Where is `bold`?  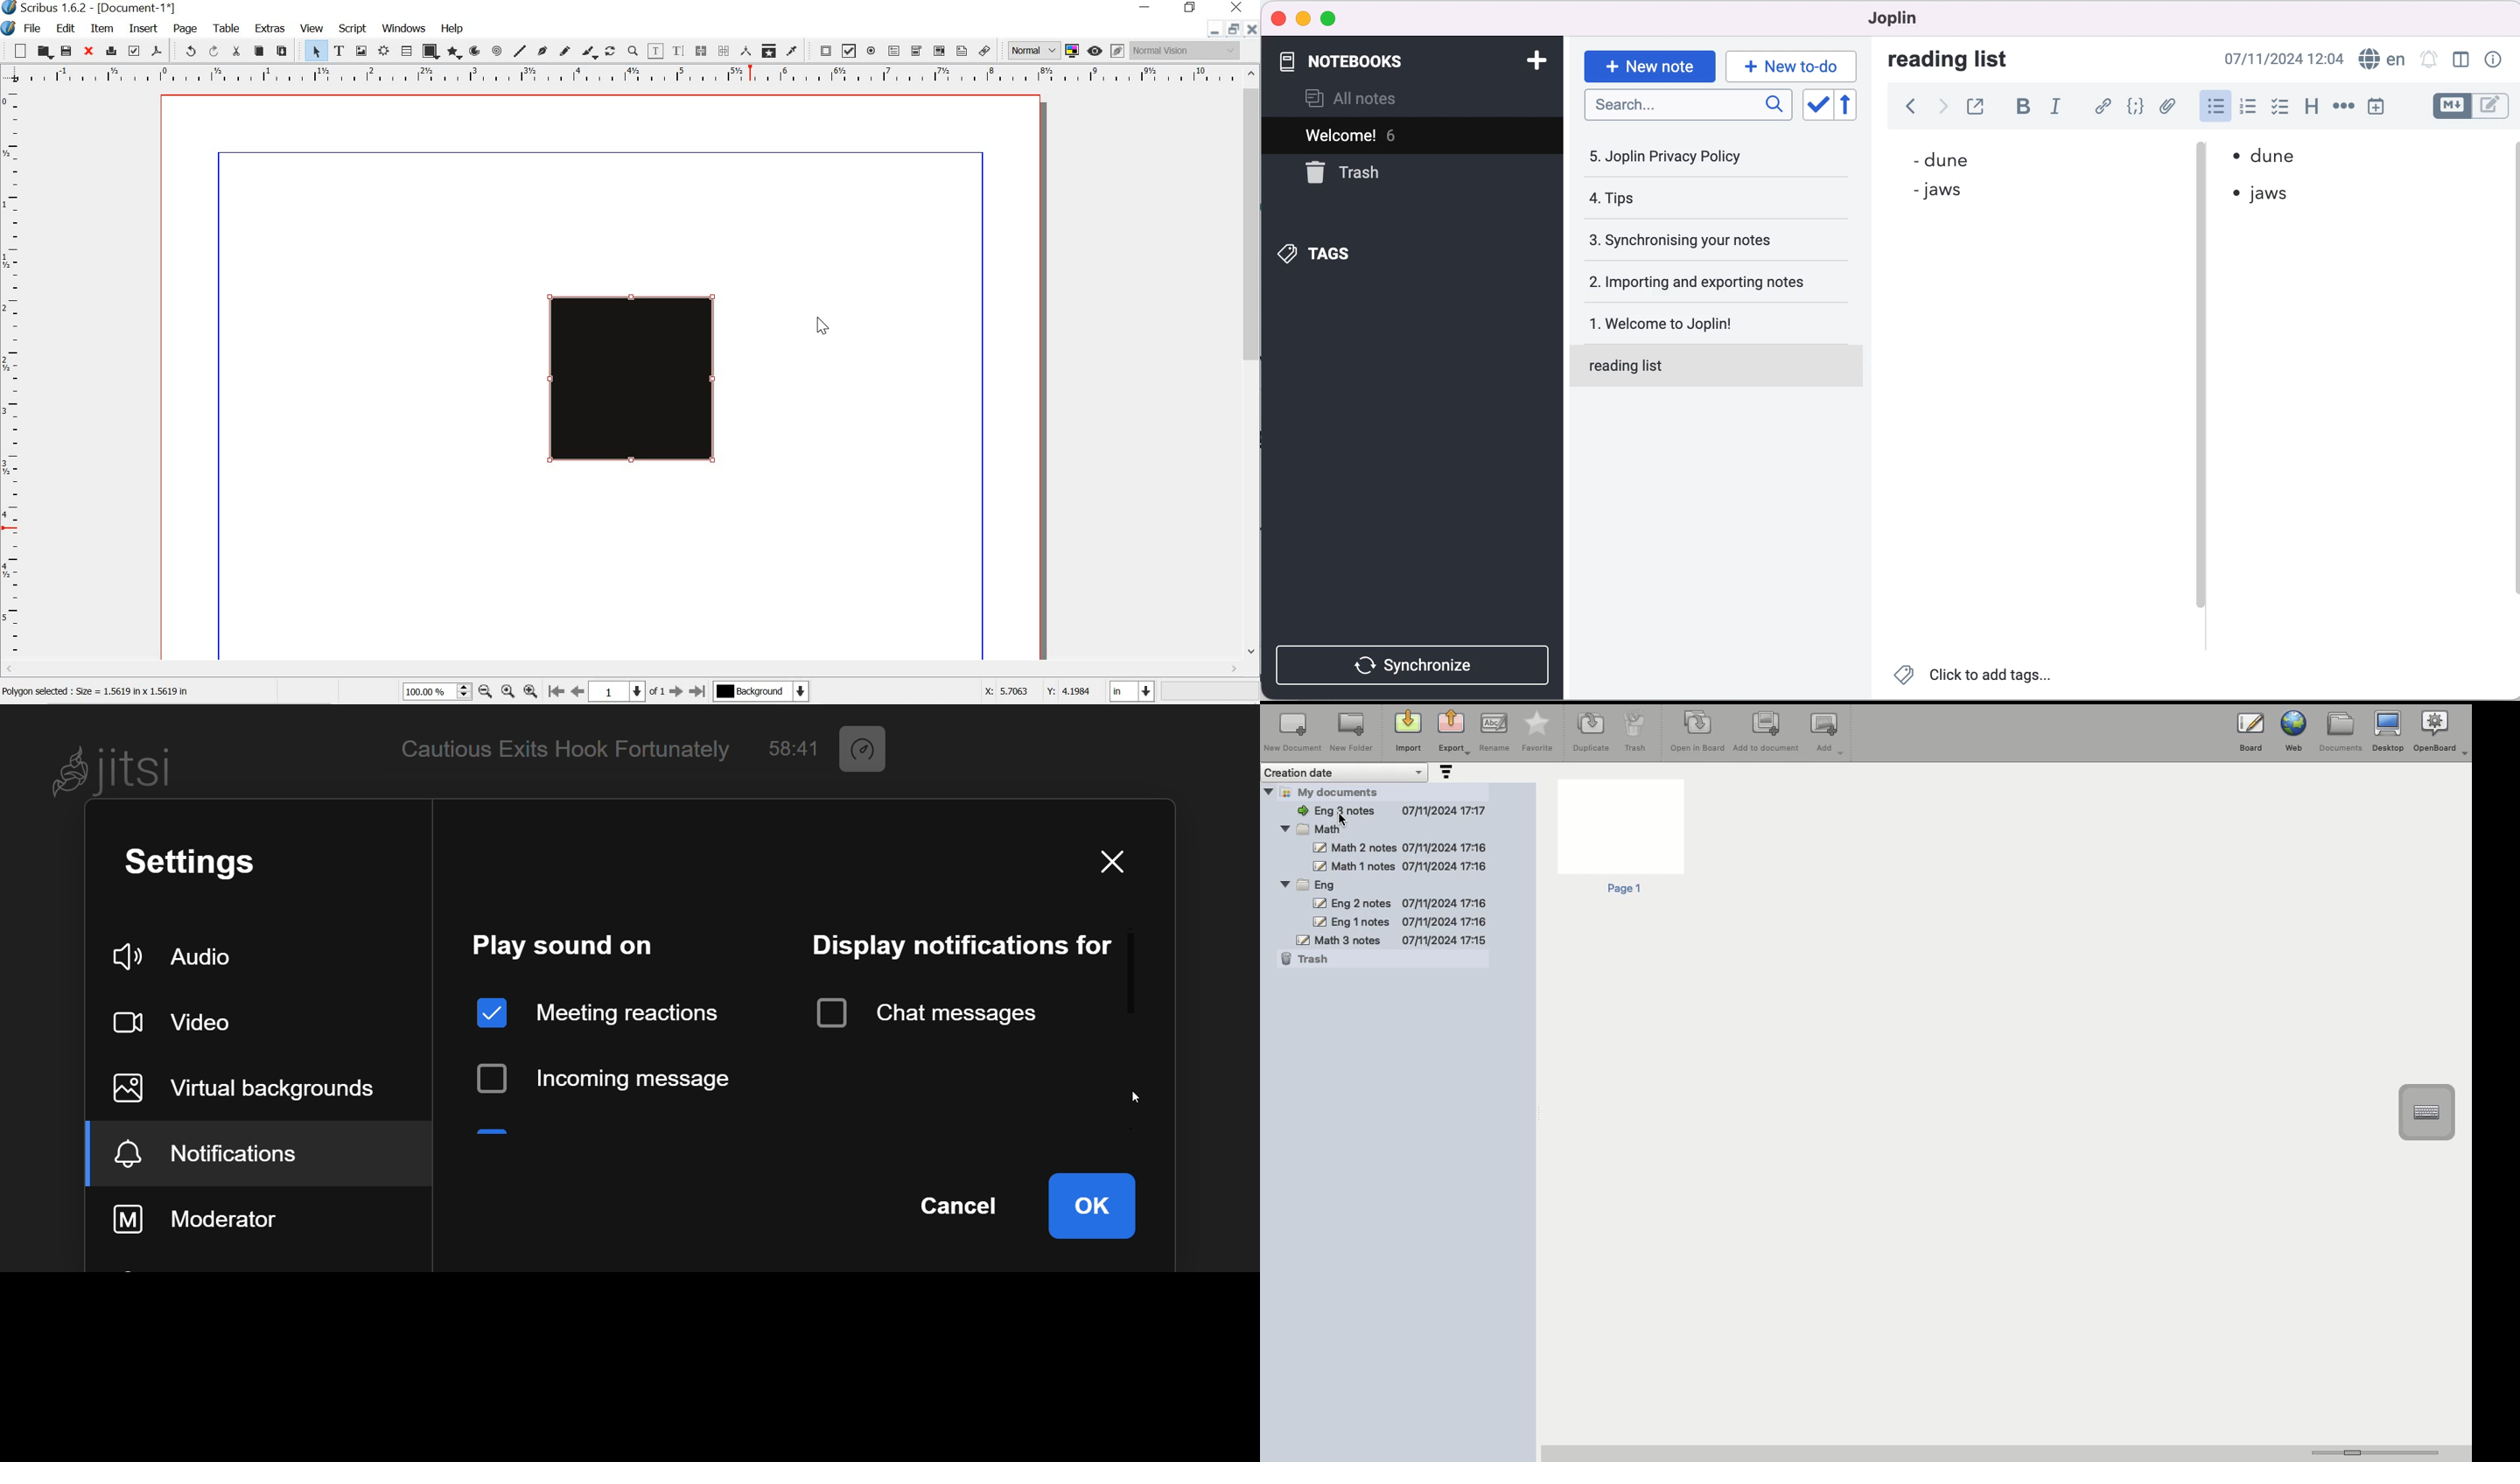
bold is located at coordinates (2023, 106).